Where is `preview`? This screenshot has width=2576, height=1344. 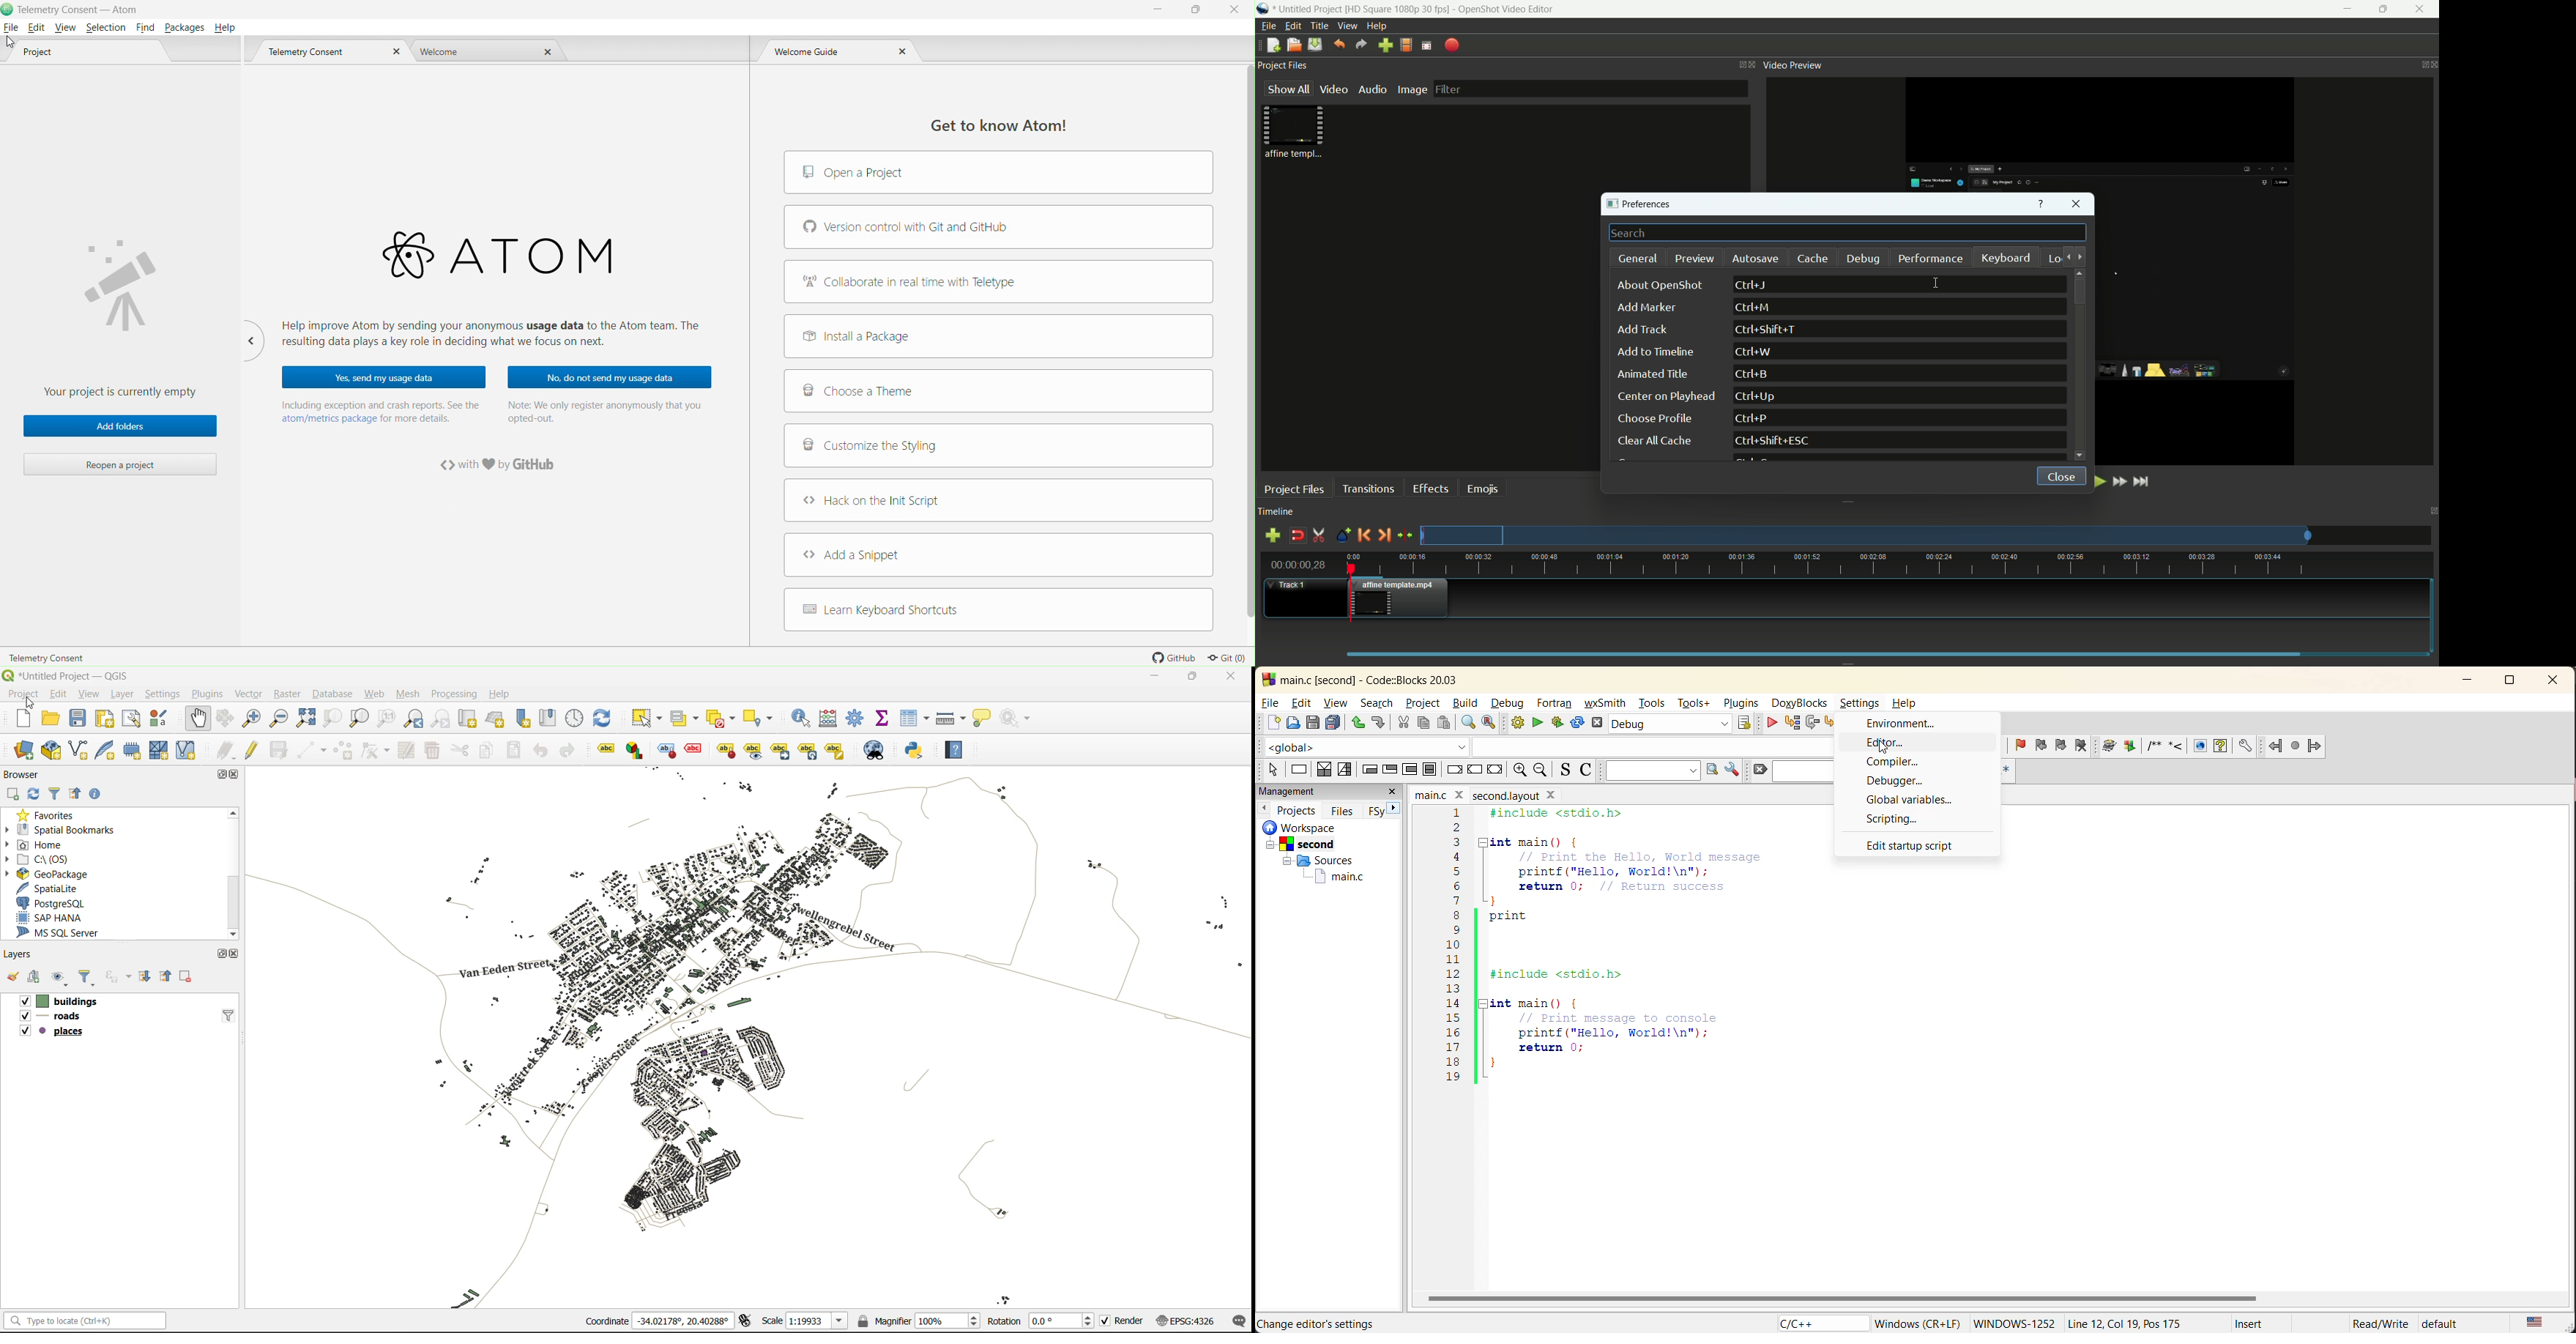 preview is located at coordinates (1695, 258).